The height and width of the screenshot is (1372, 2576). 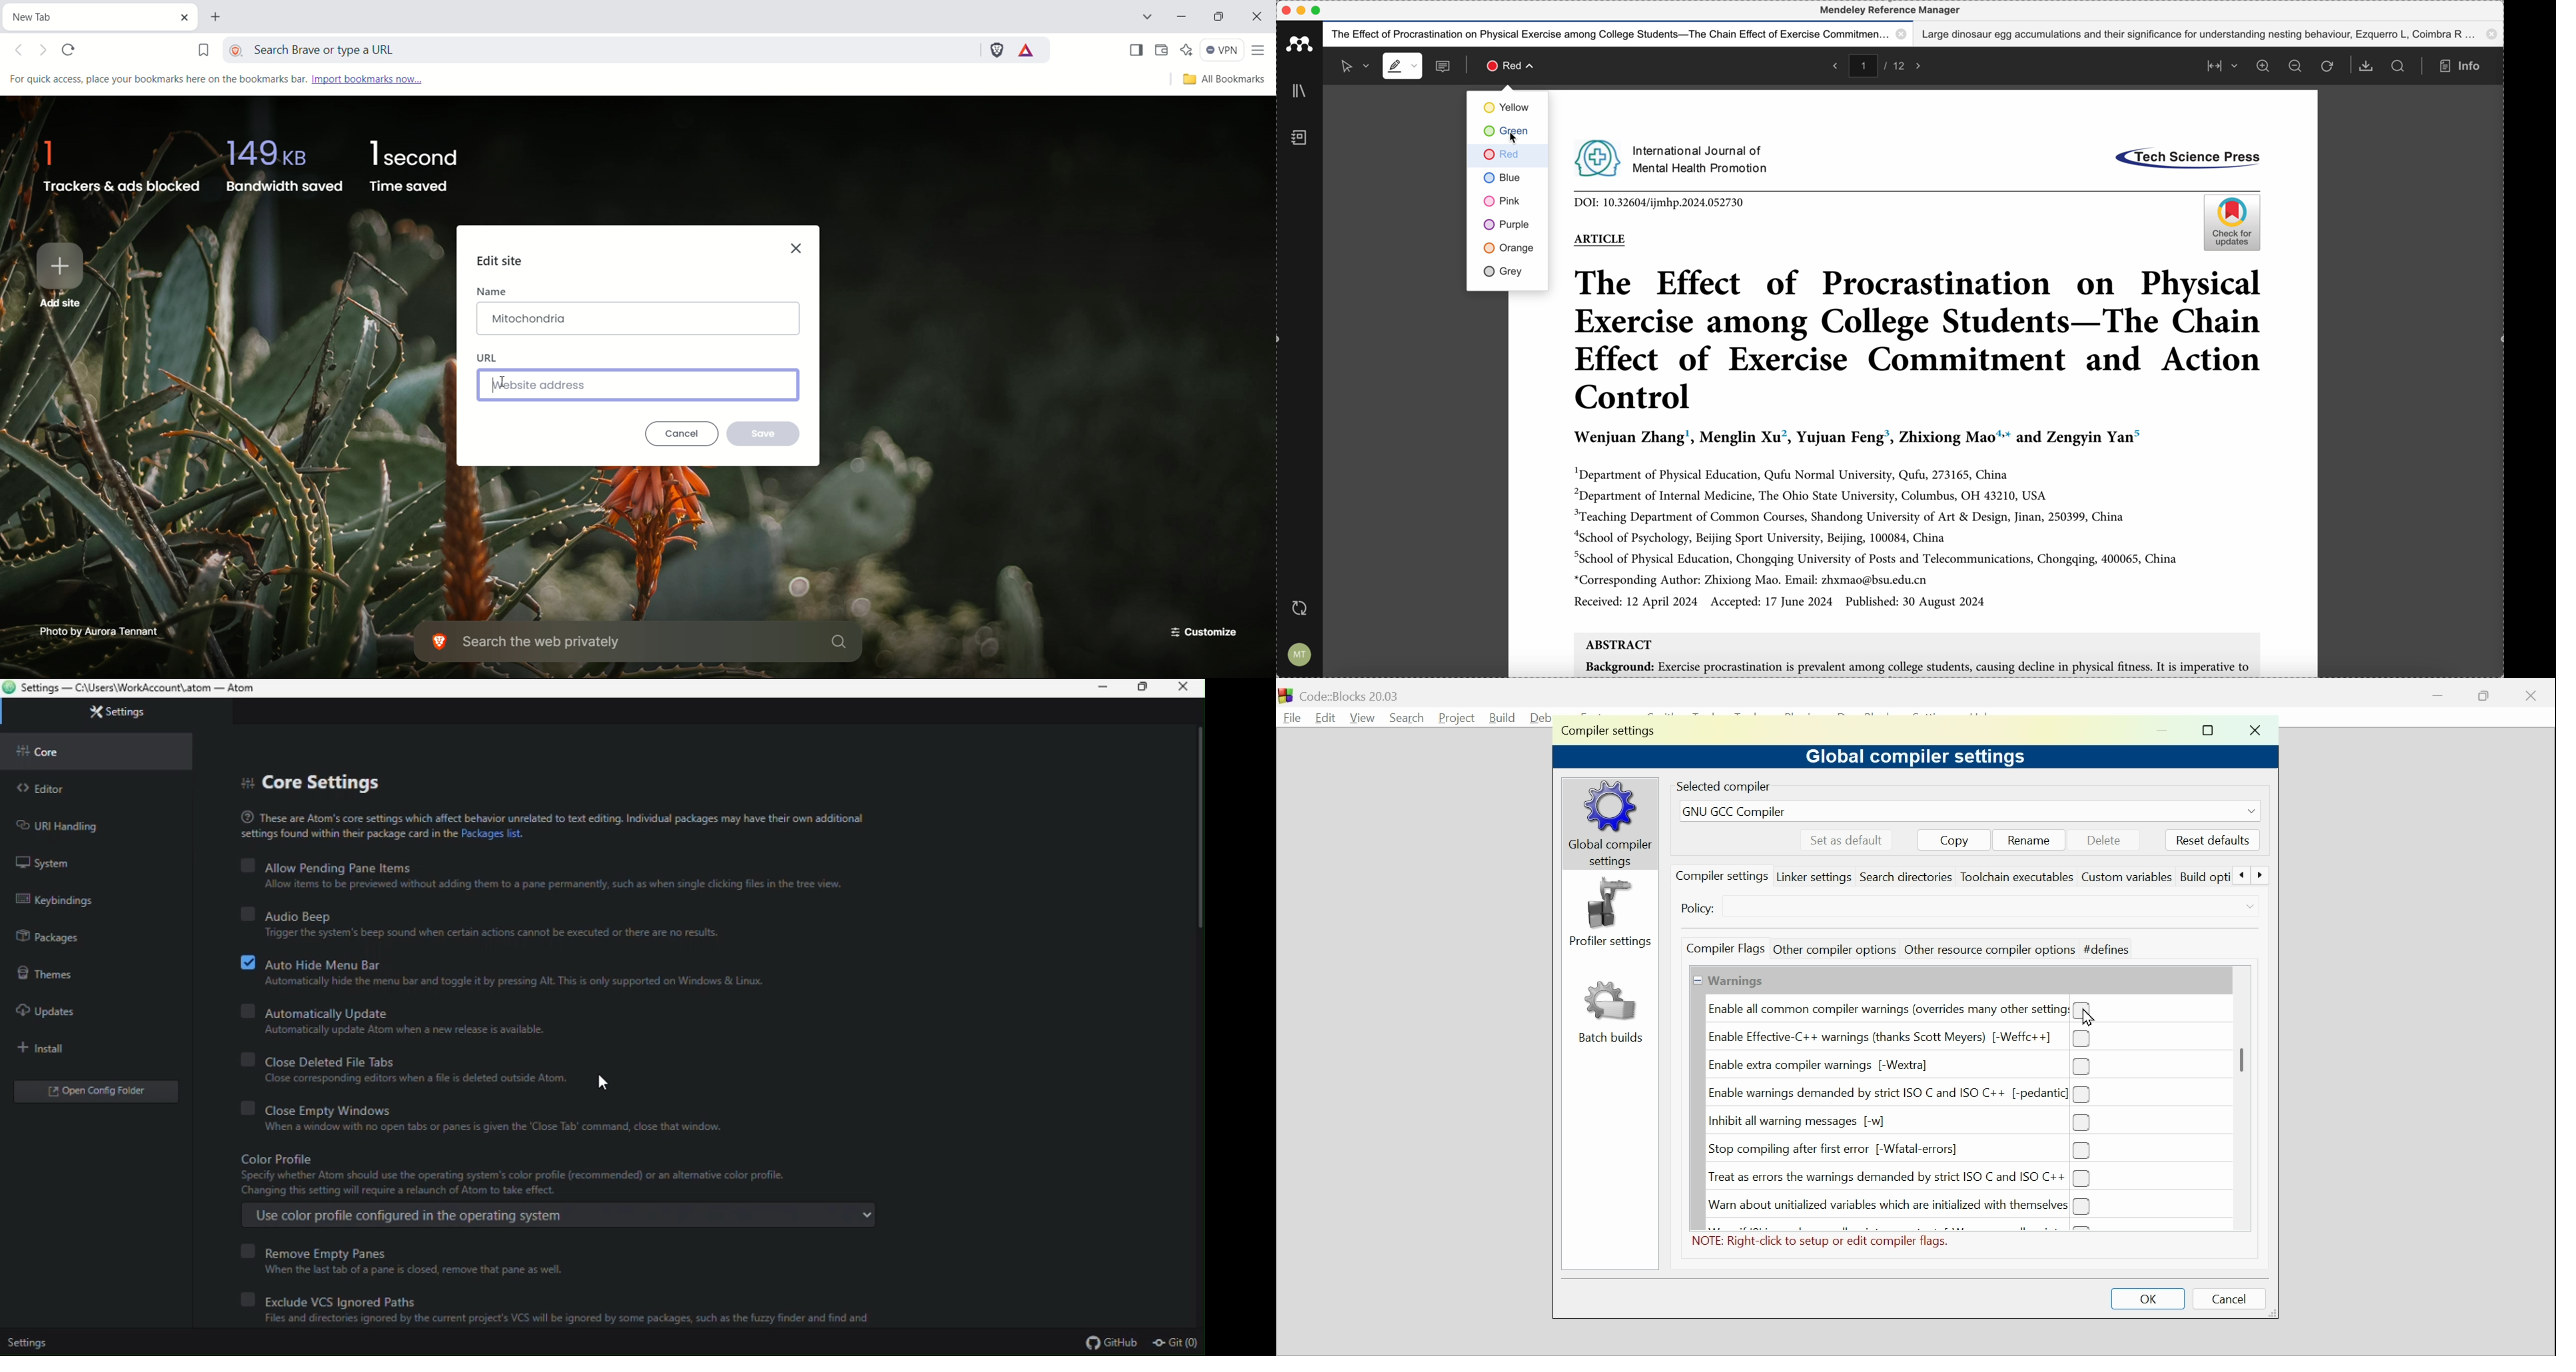 What do you see at coordinates (1303, 607) in the screenshot?
I see `last sync` at bounding box center [1303, 607].